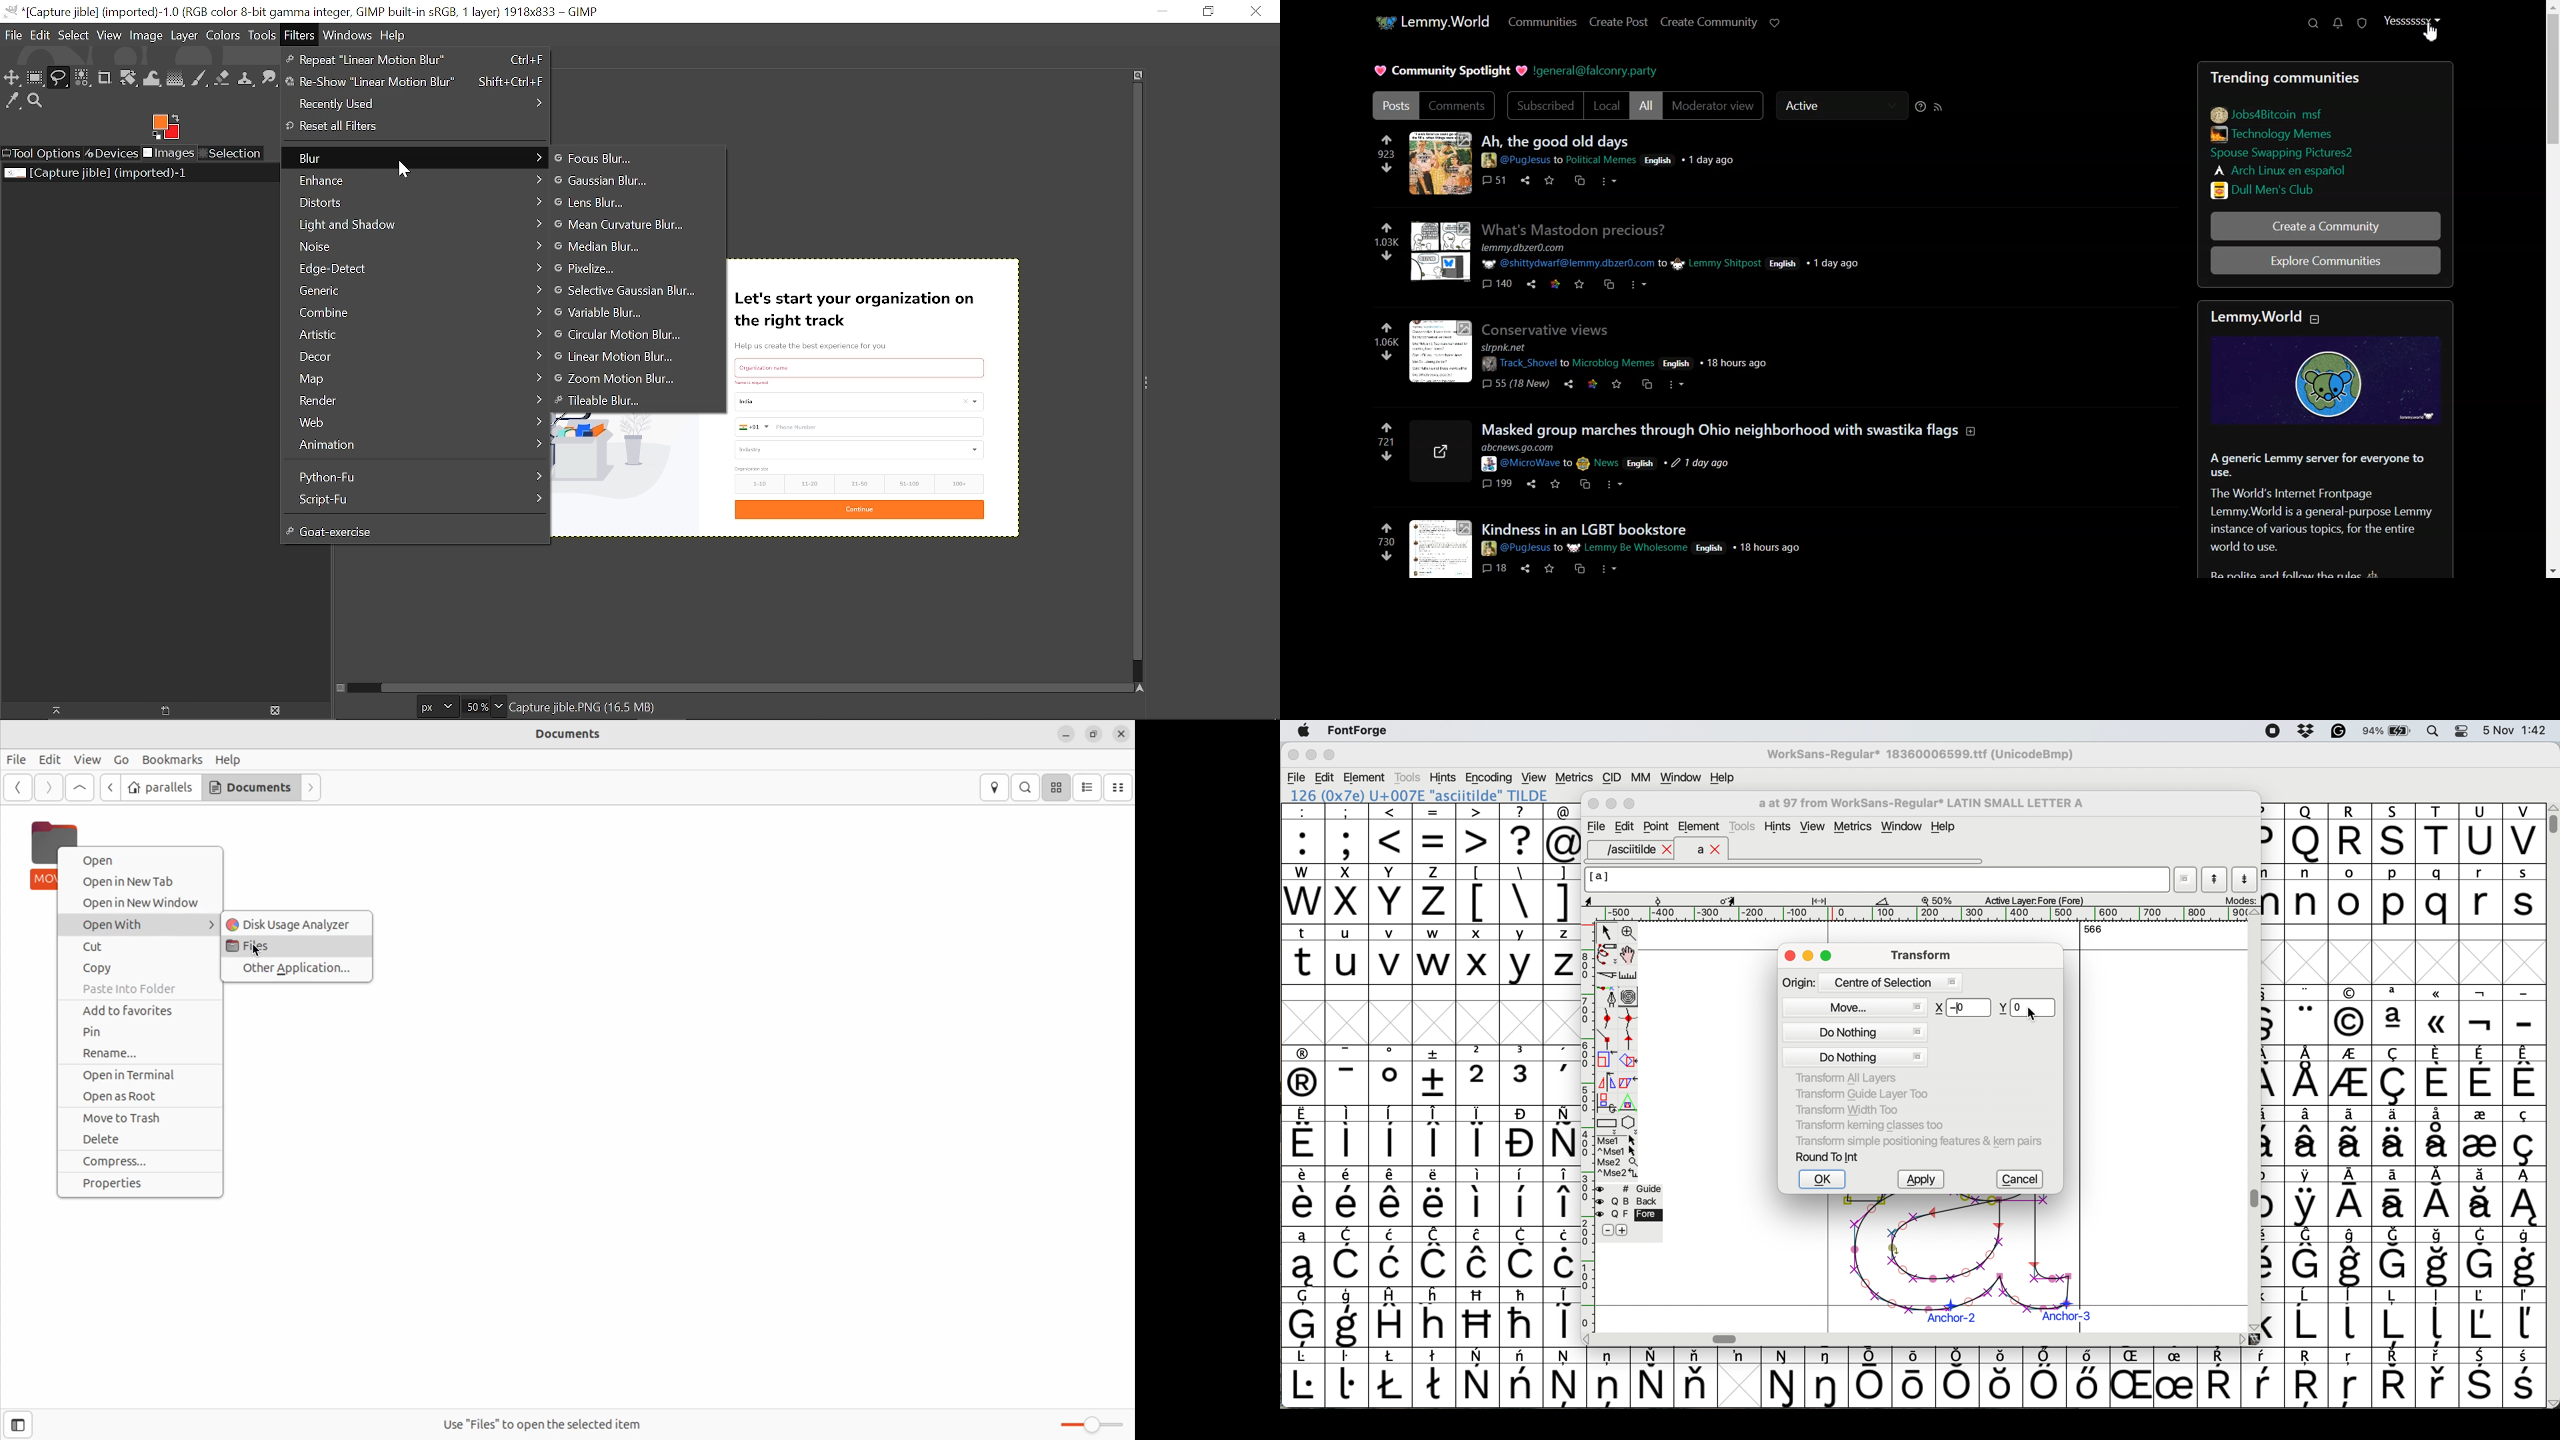 This screenshot has width=2576, height=1456. Describe the element at coordinates (1555, 485) in the screenshot. I see `save` at that location.